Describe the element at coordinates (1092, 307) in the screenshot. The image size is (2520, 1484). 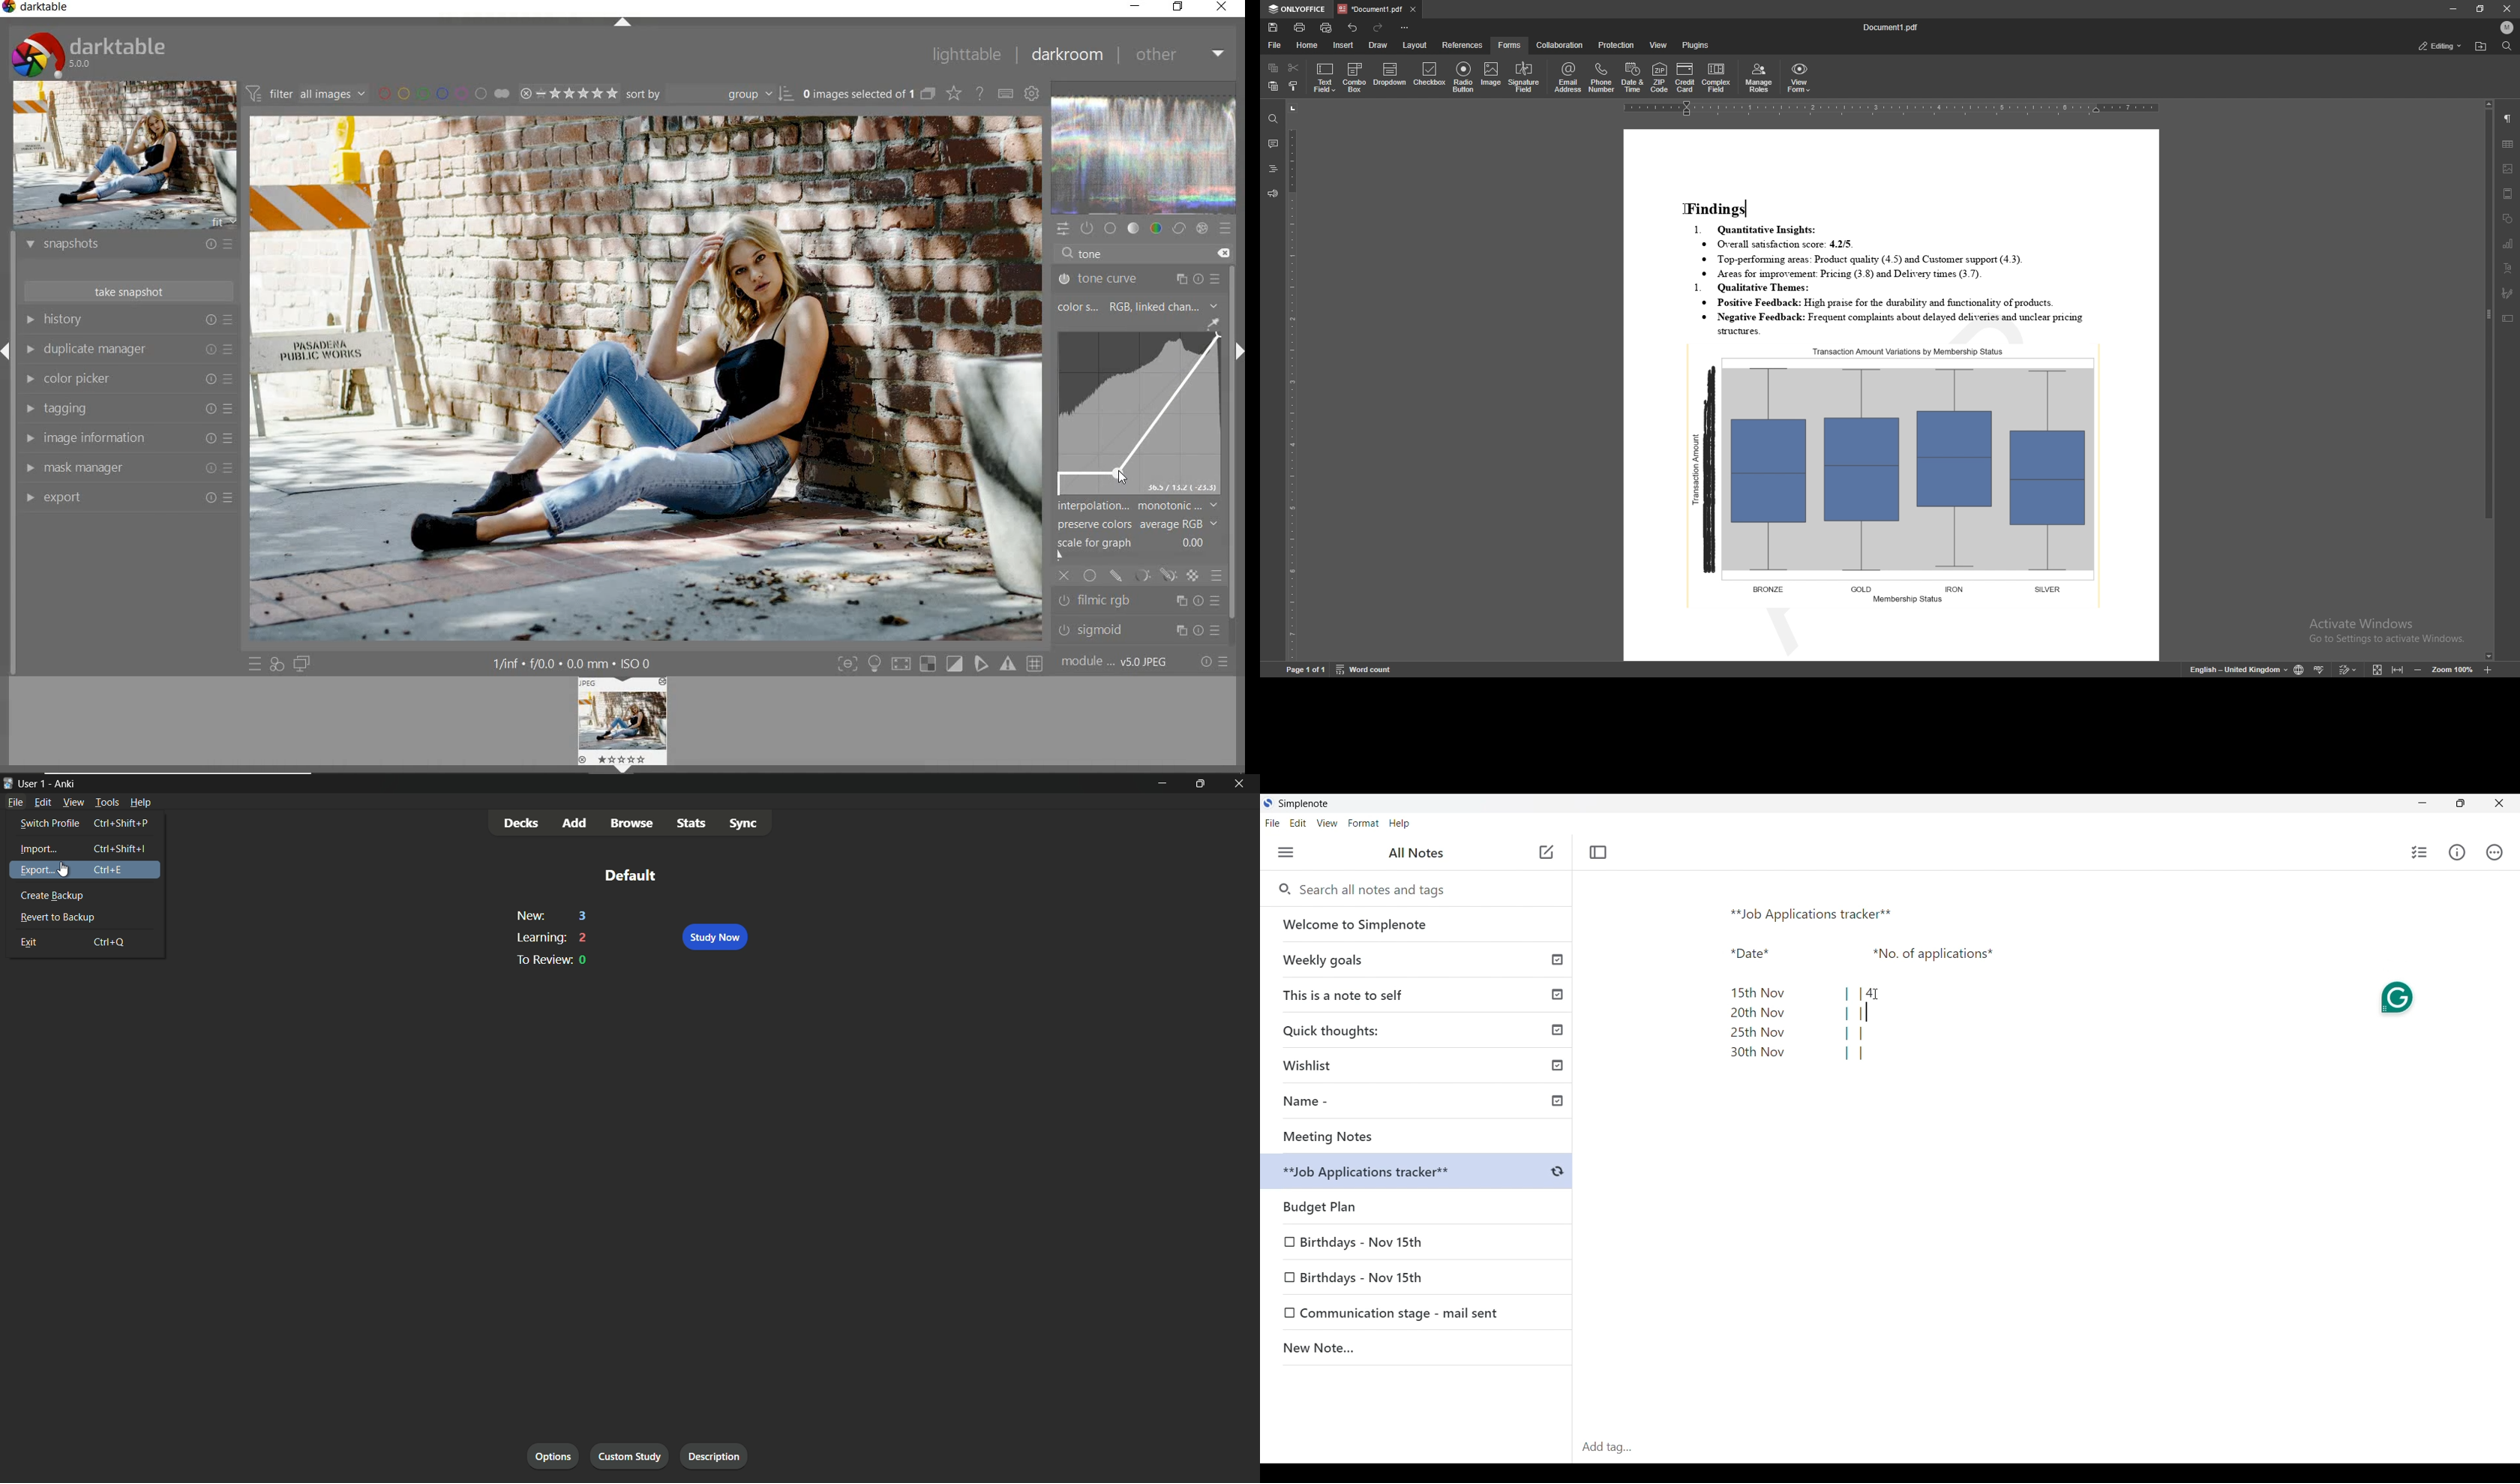
I see `color s.. RGB` at that location.